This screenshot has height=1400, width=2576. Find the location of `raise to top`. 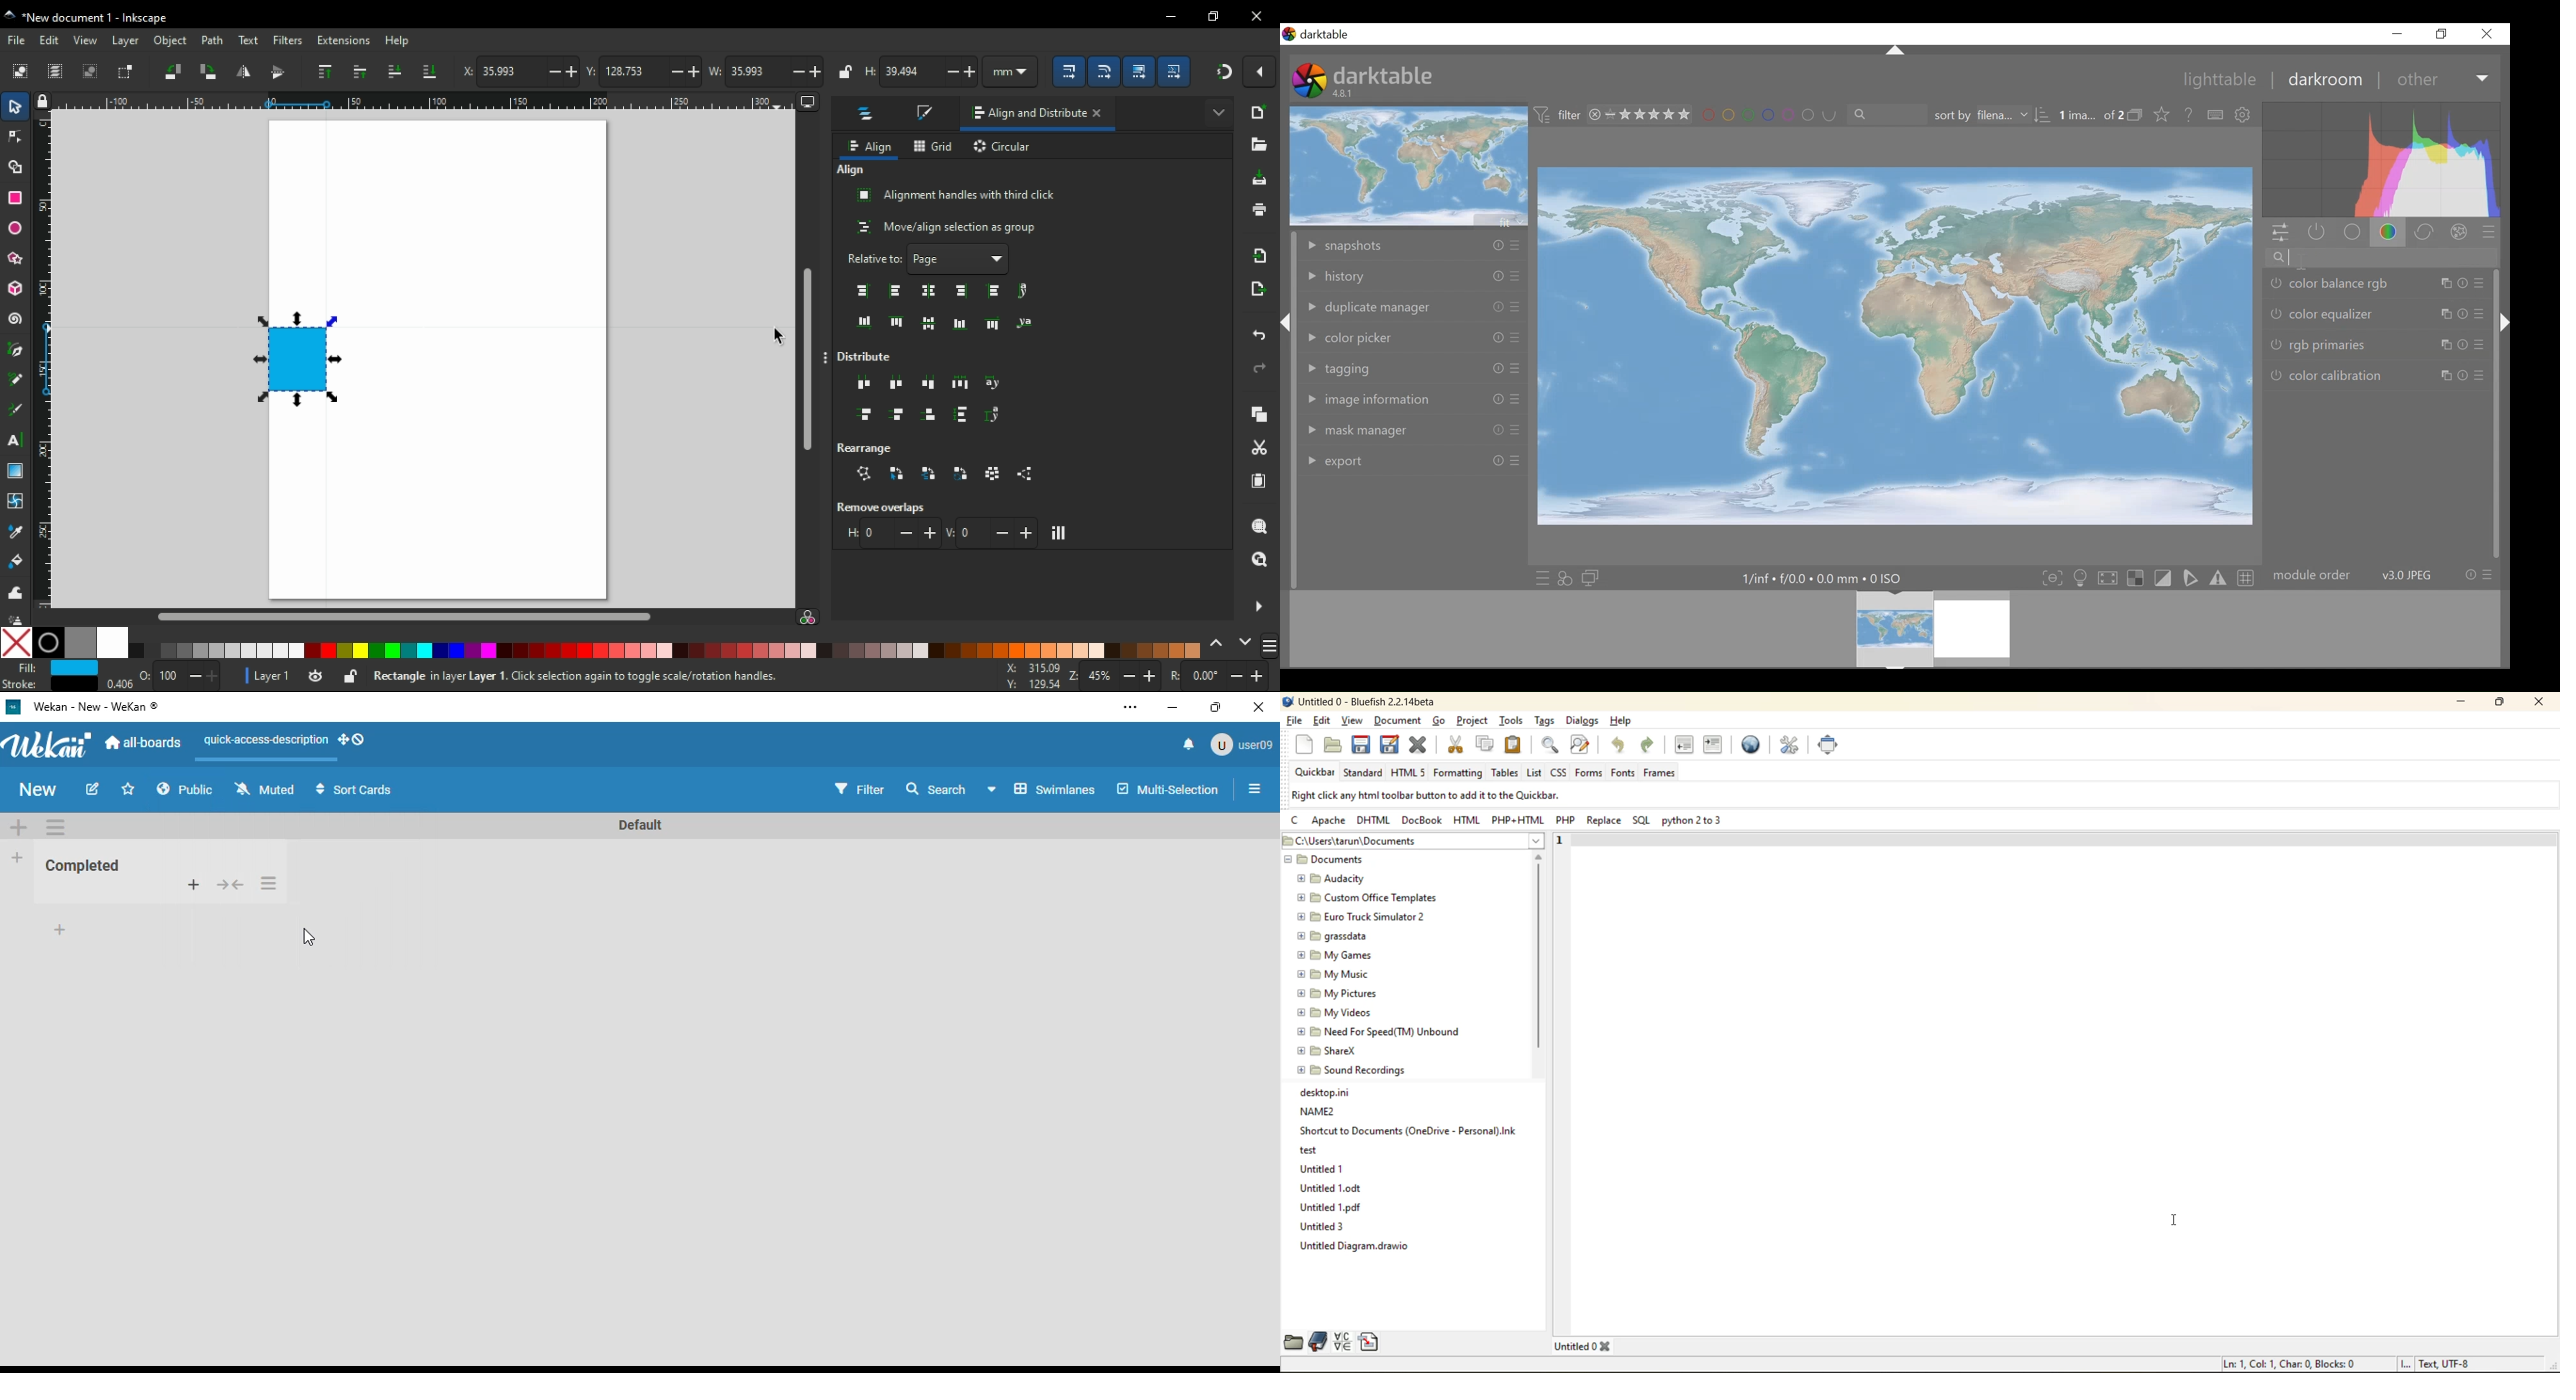

raise to top is located at coordinates (325, 74).